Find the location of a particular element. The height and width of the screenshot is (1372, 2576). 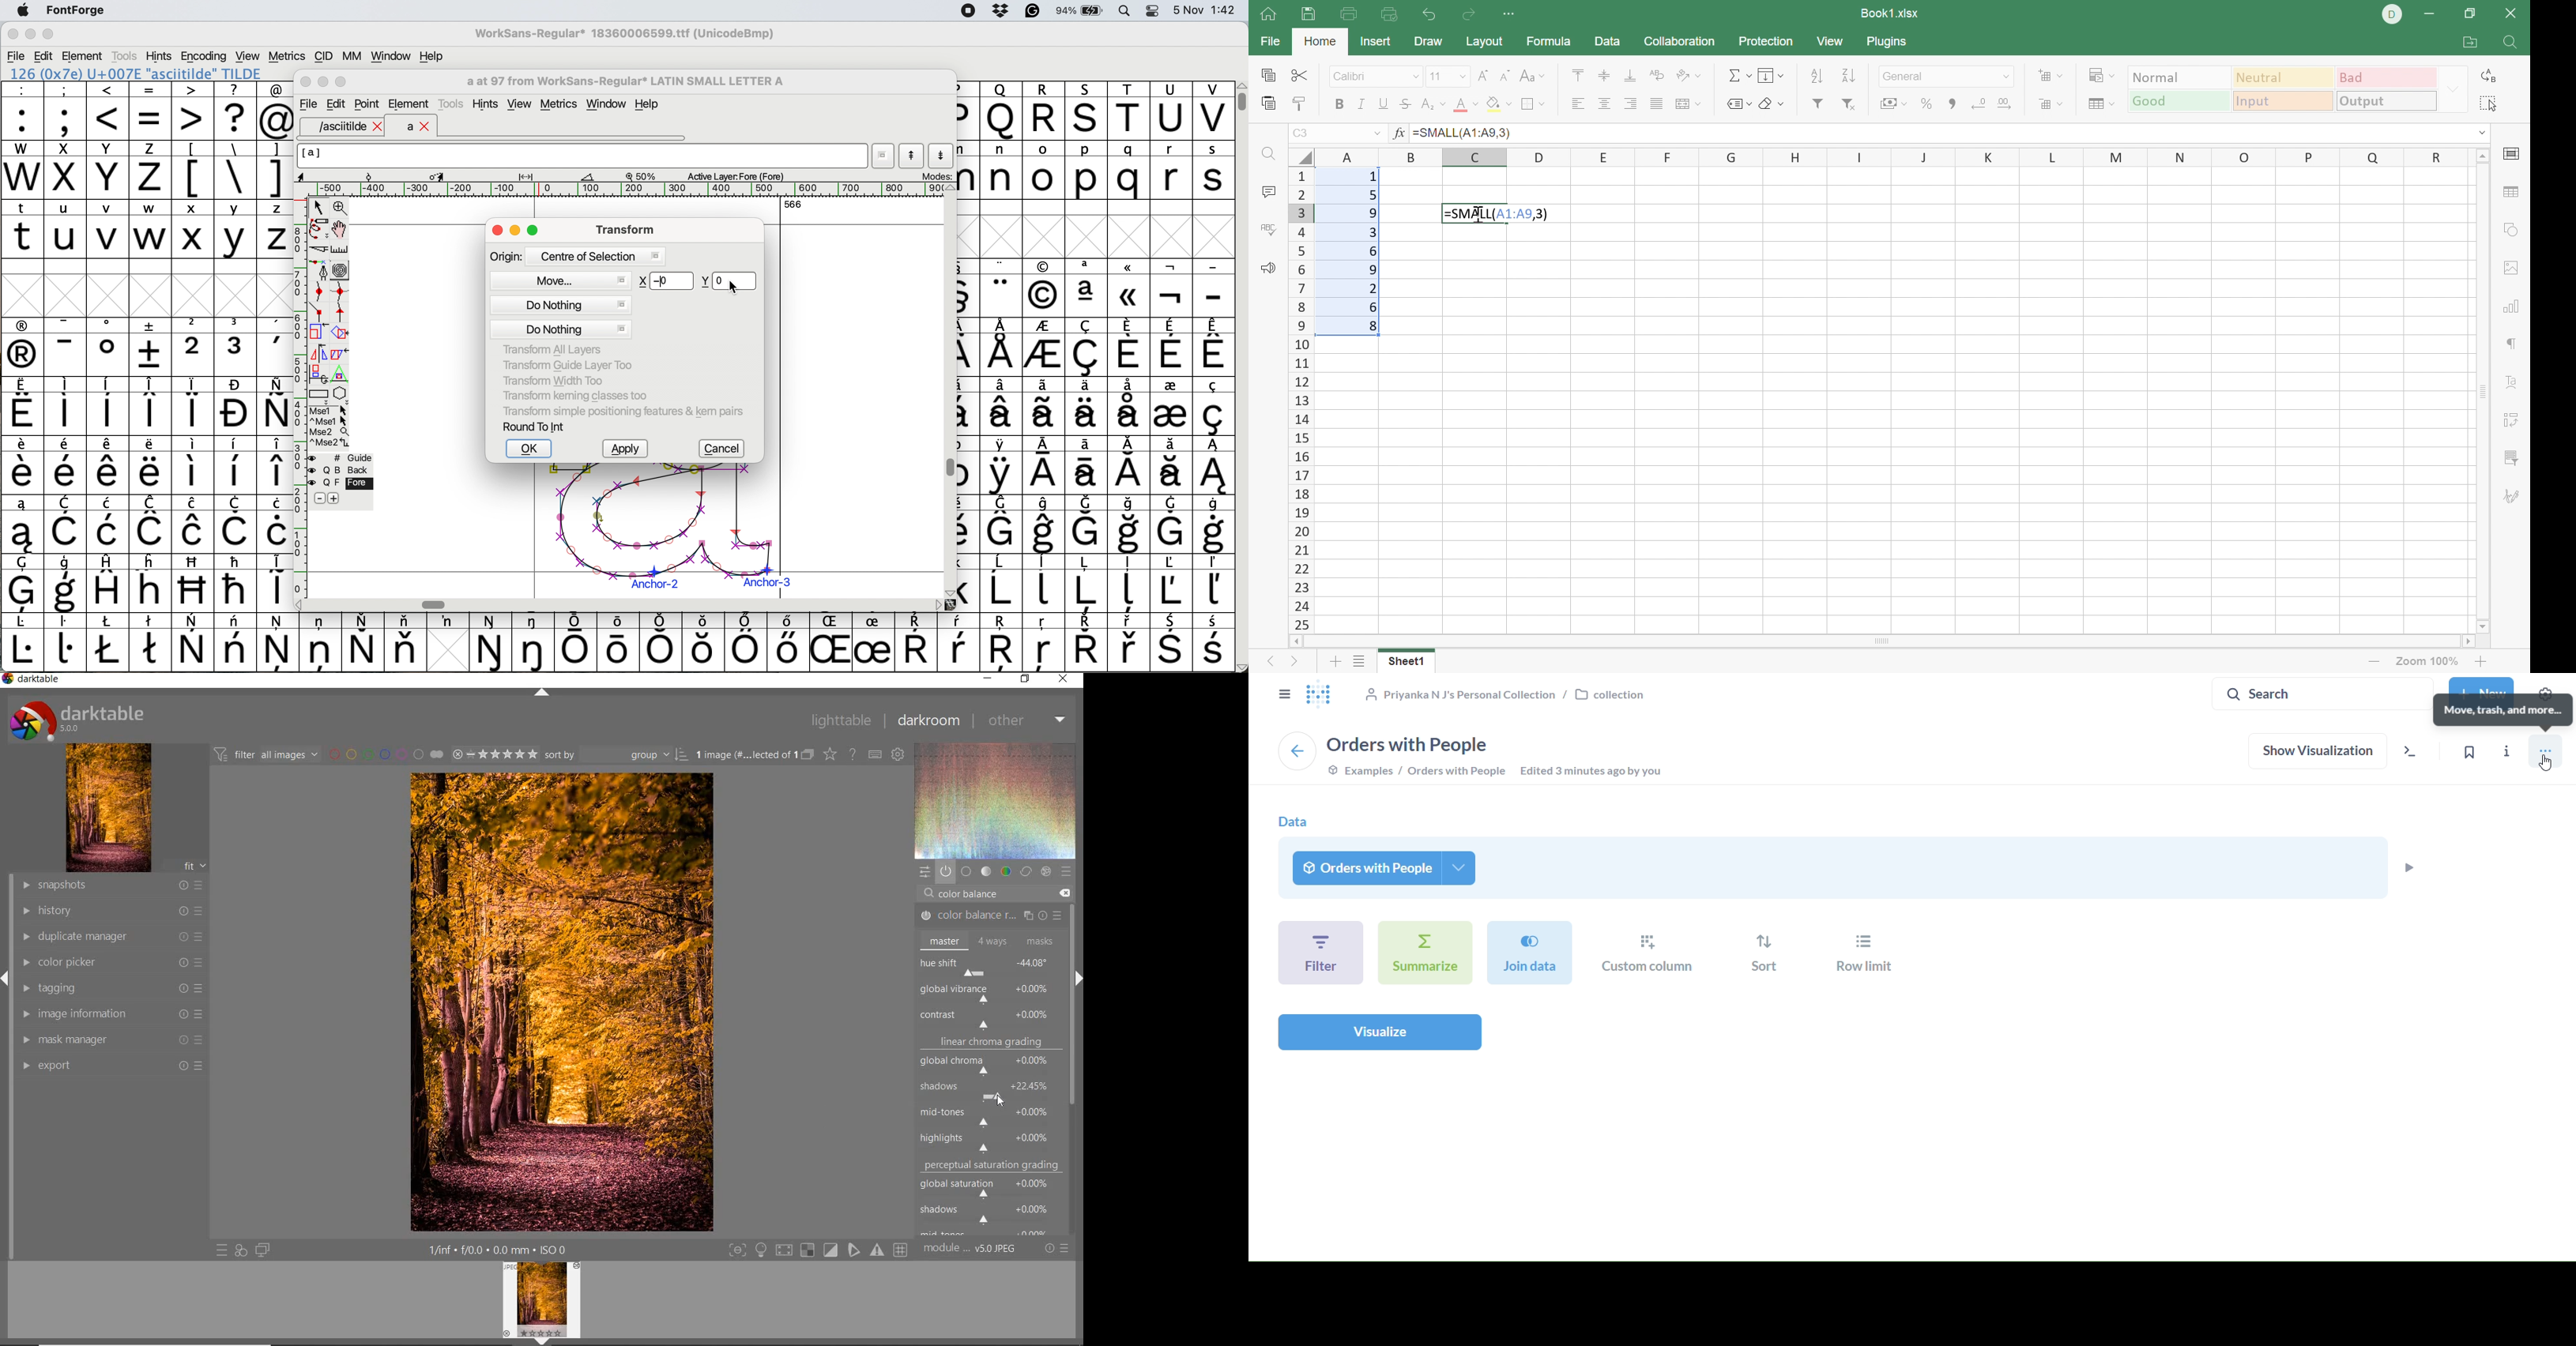

Scroll down is located at coordinates (2483, 626).